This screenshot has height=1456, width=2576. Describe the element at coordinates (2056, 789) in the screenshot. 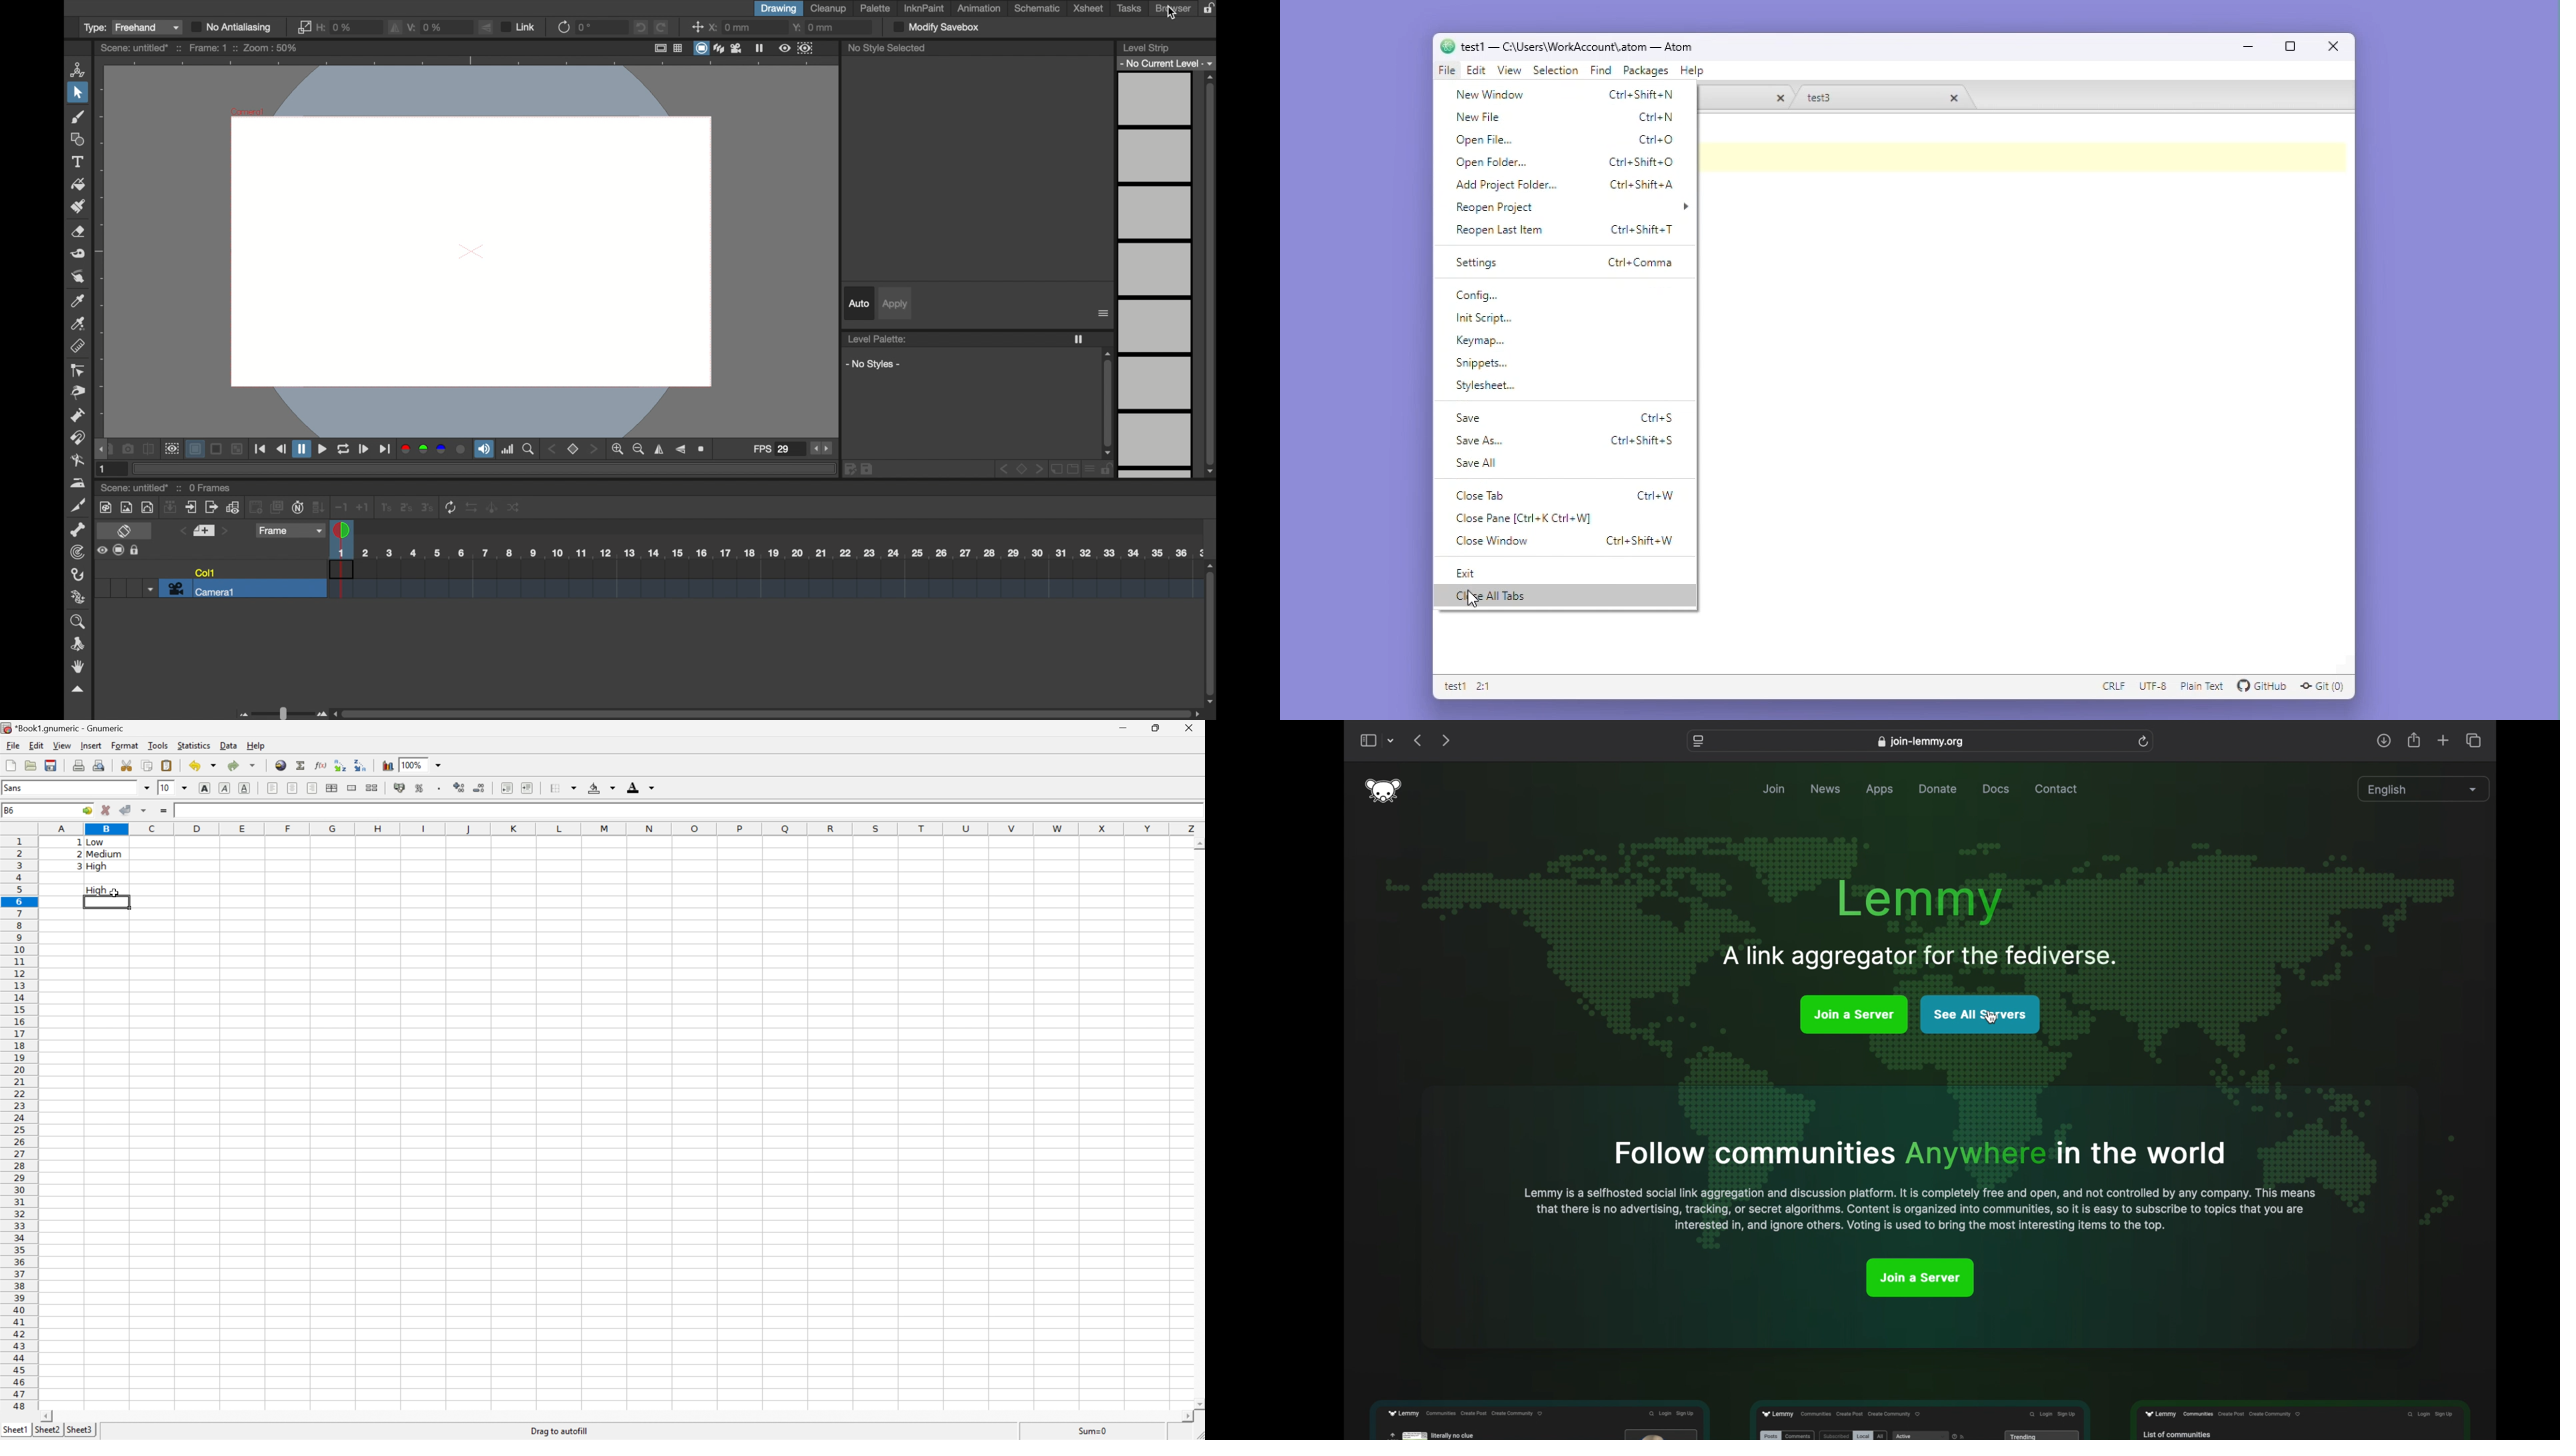

I see `contact` at that location.